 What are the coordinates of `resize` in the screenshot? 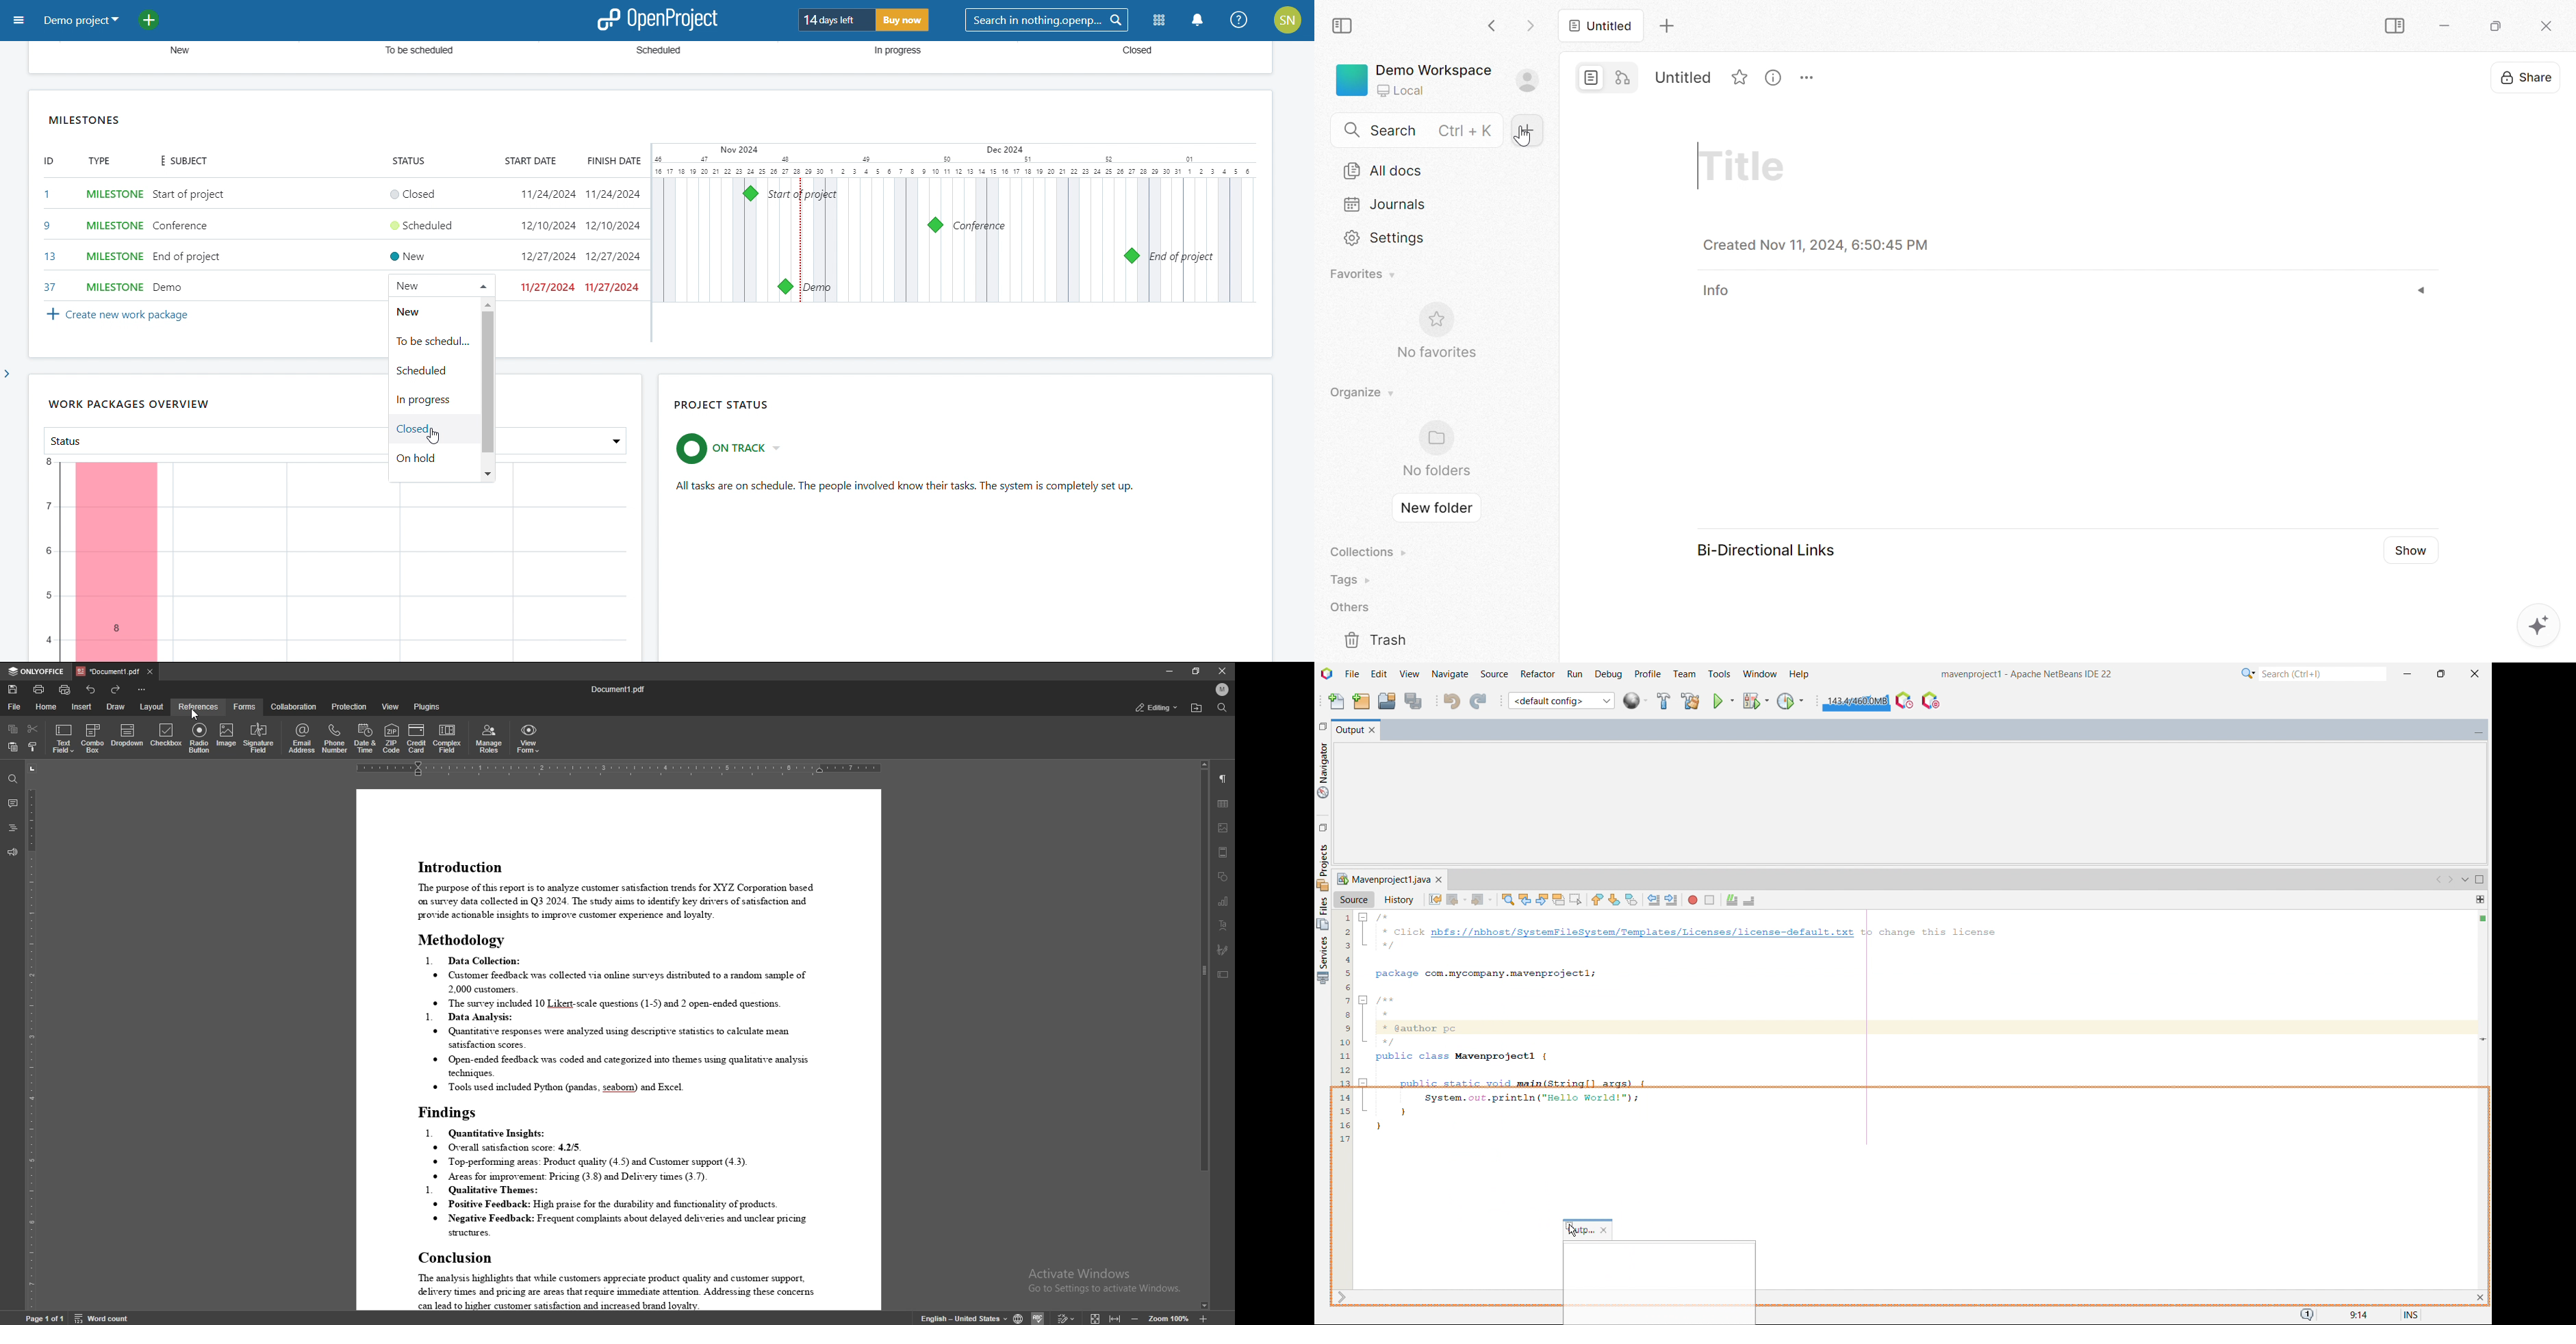 It's located at (1195, 671).